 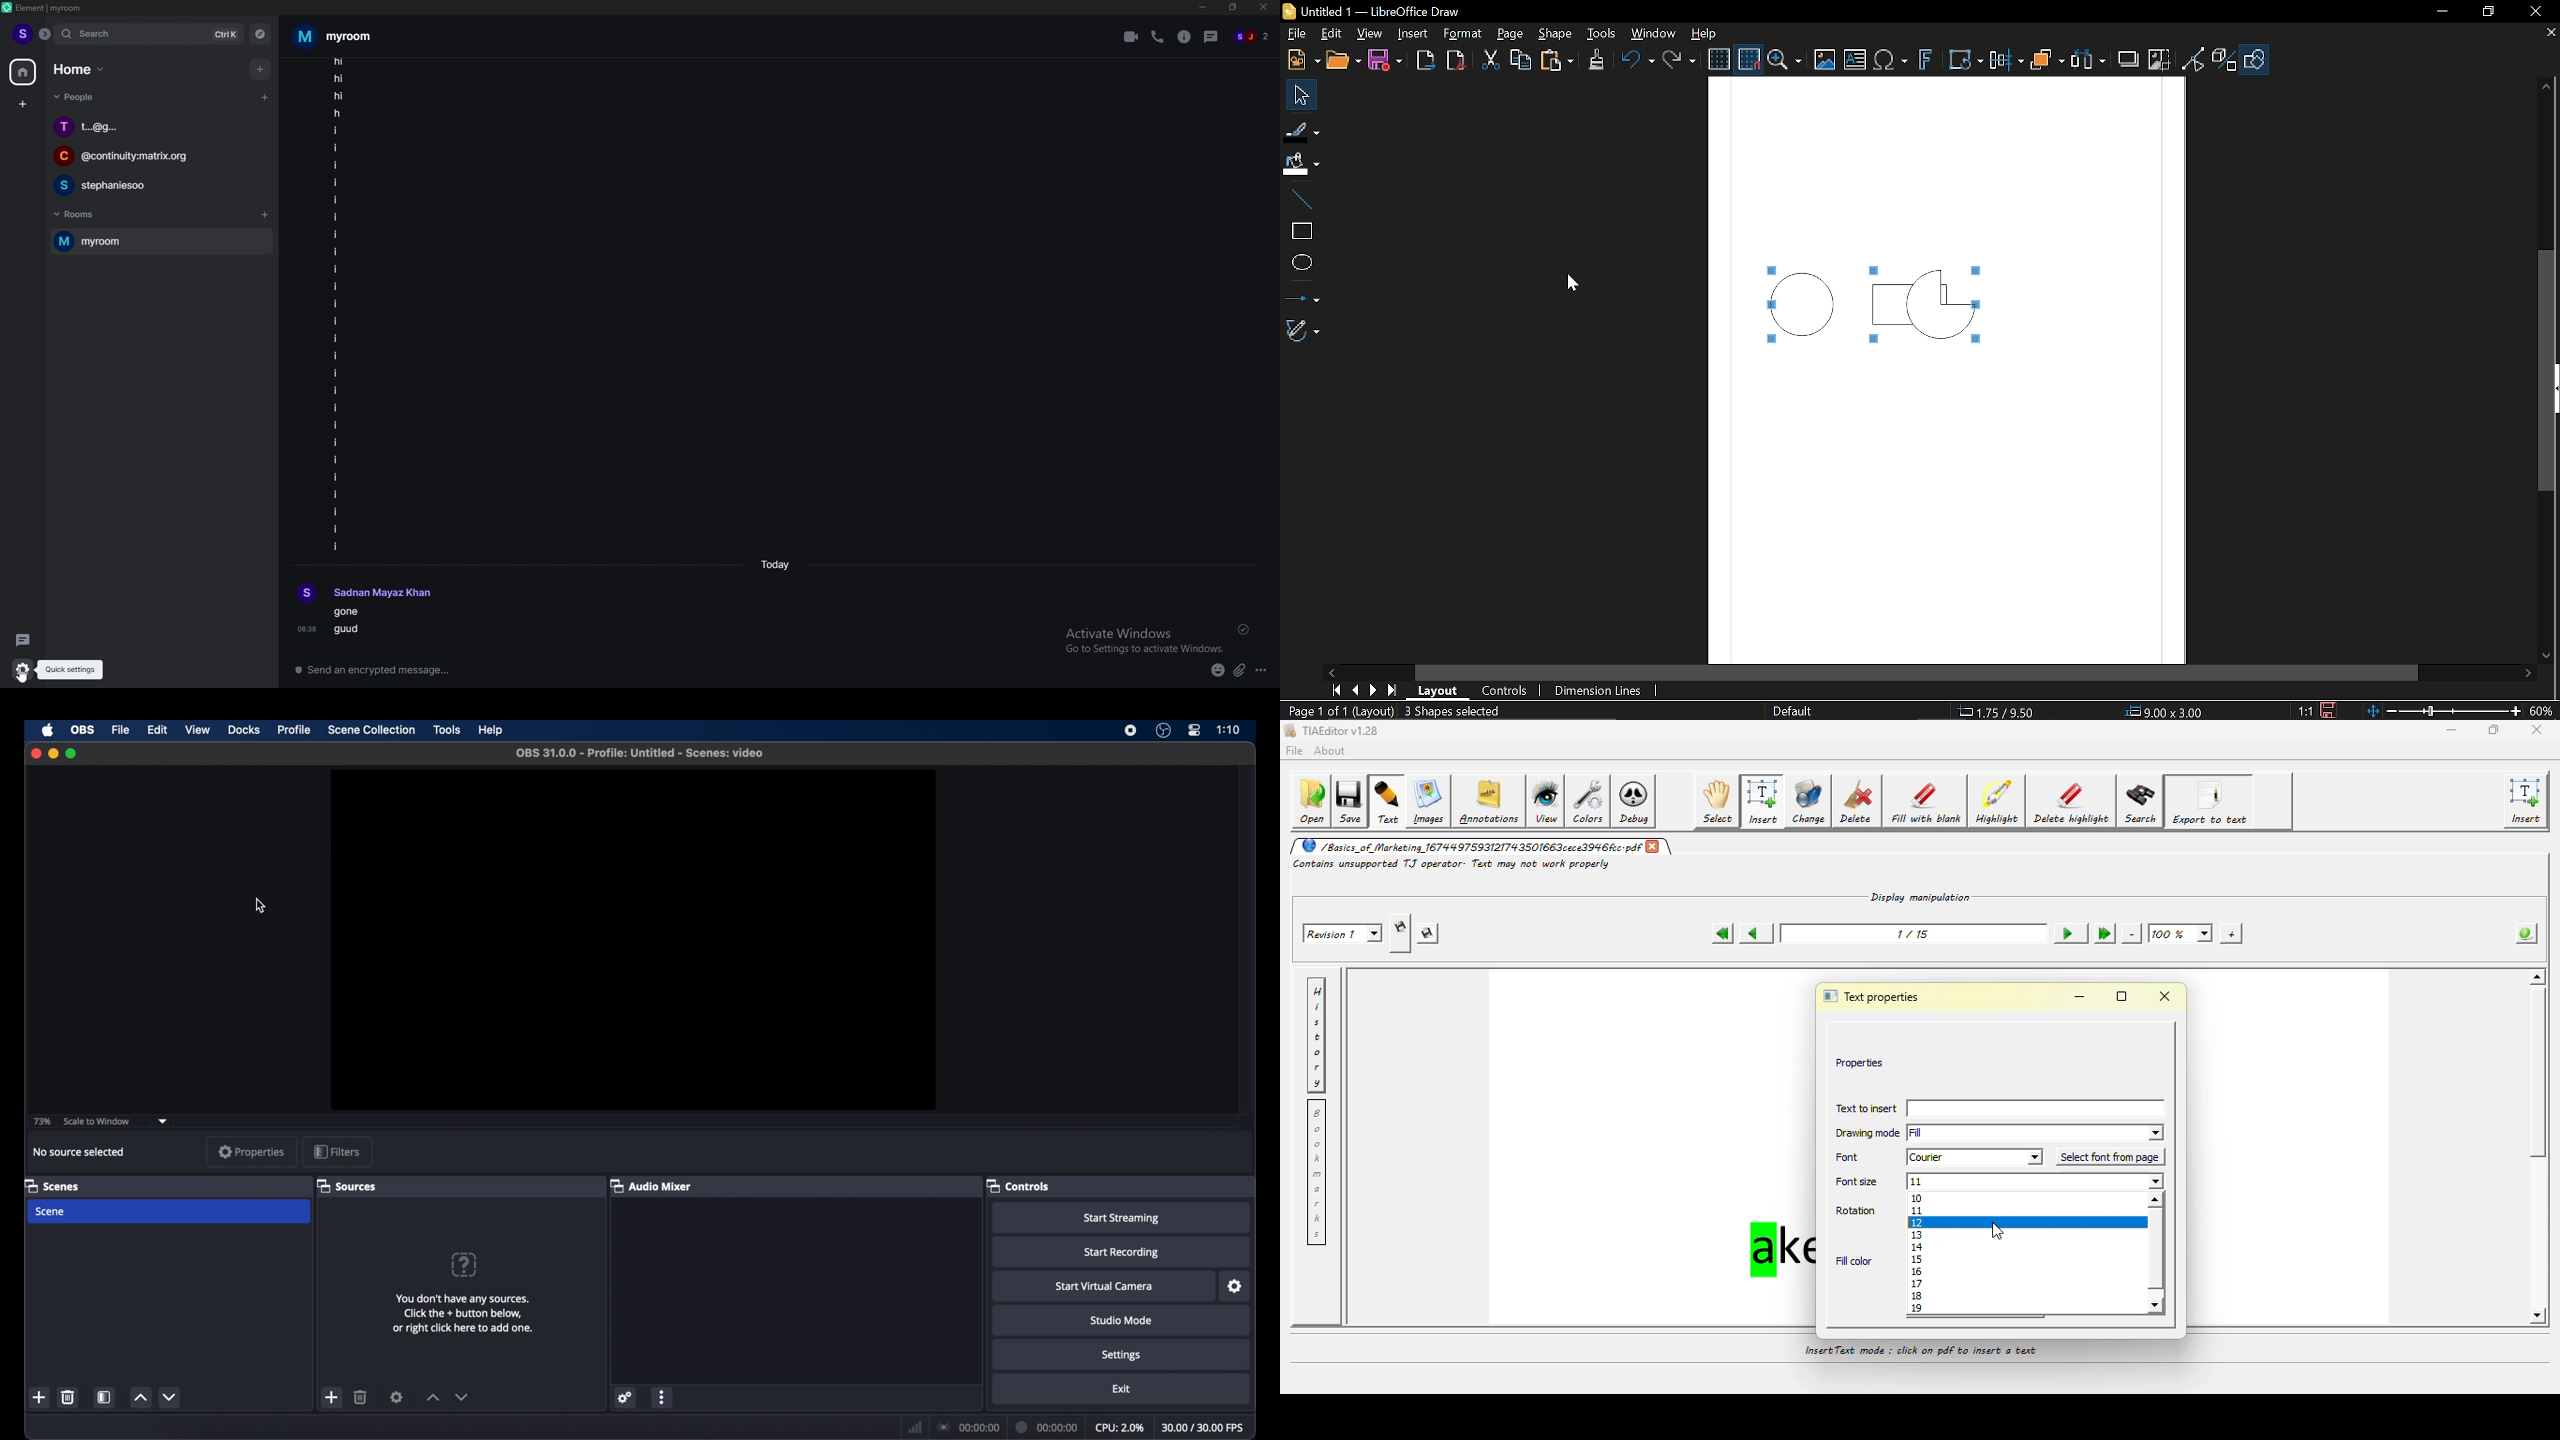 What do you see at coordinates (79, 1151) in the screenshot?
I see `no source selected` at bounding box center [79, 1151].